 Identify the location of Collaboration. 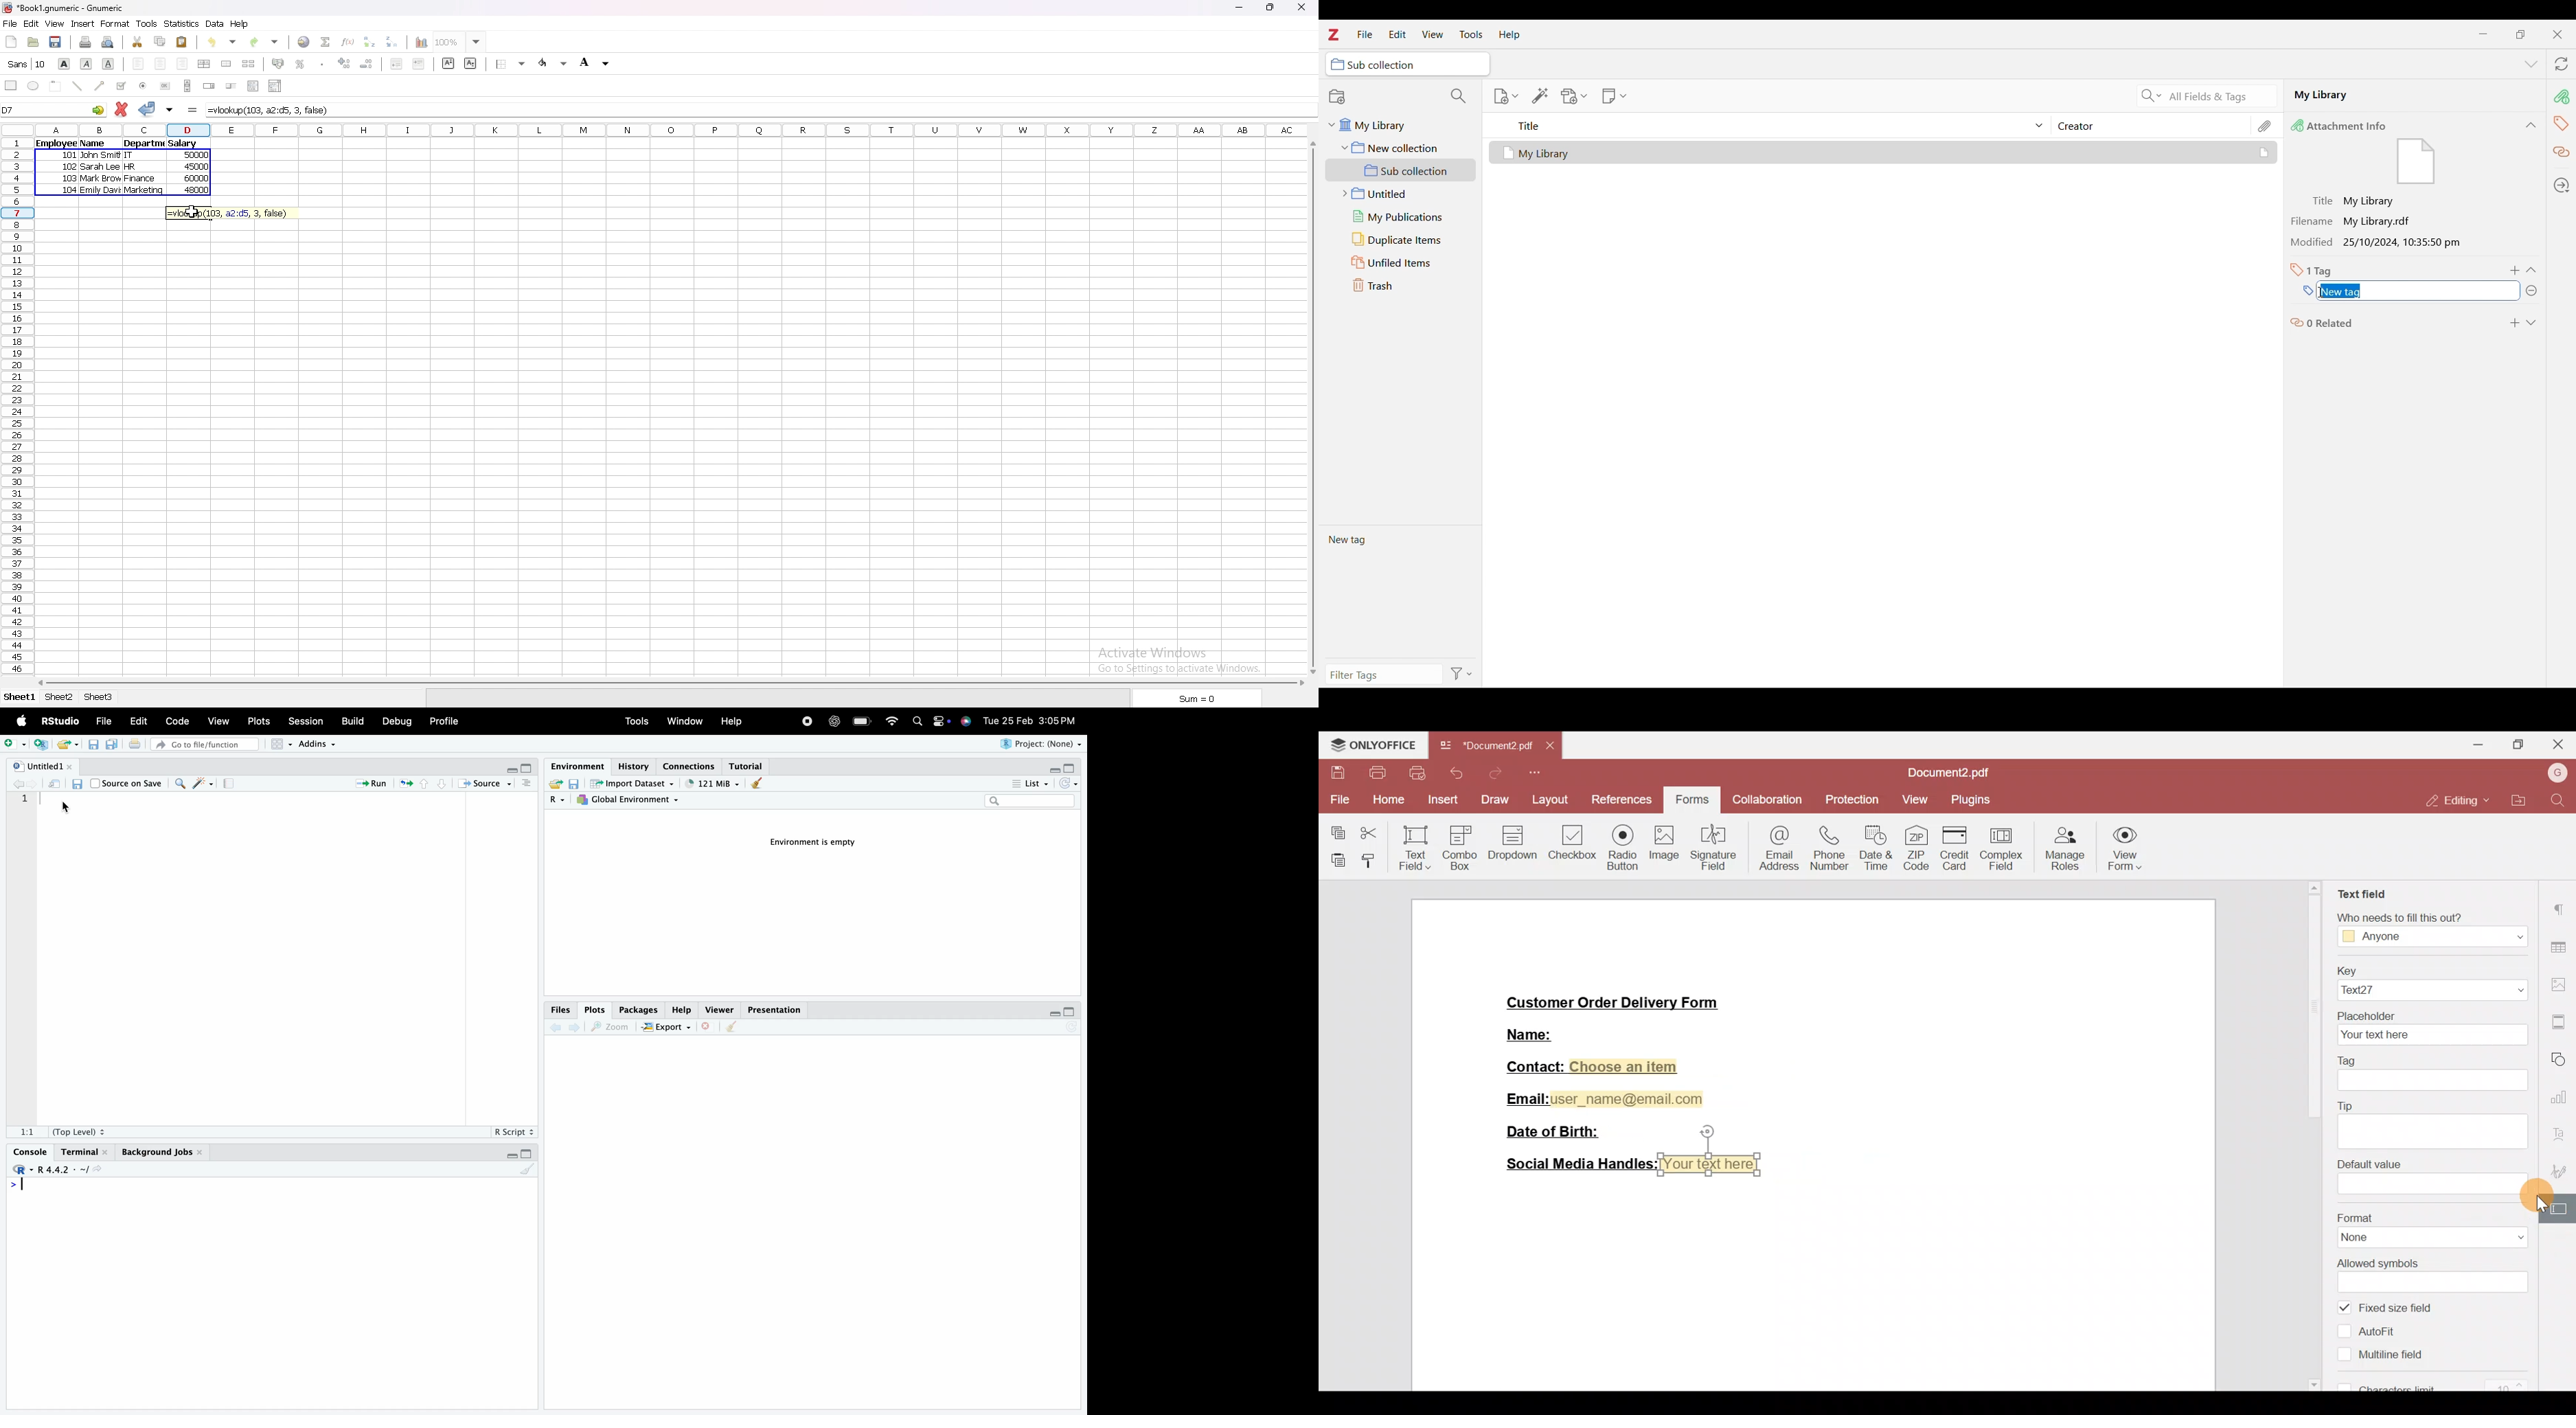
(1769, 801).